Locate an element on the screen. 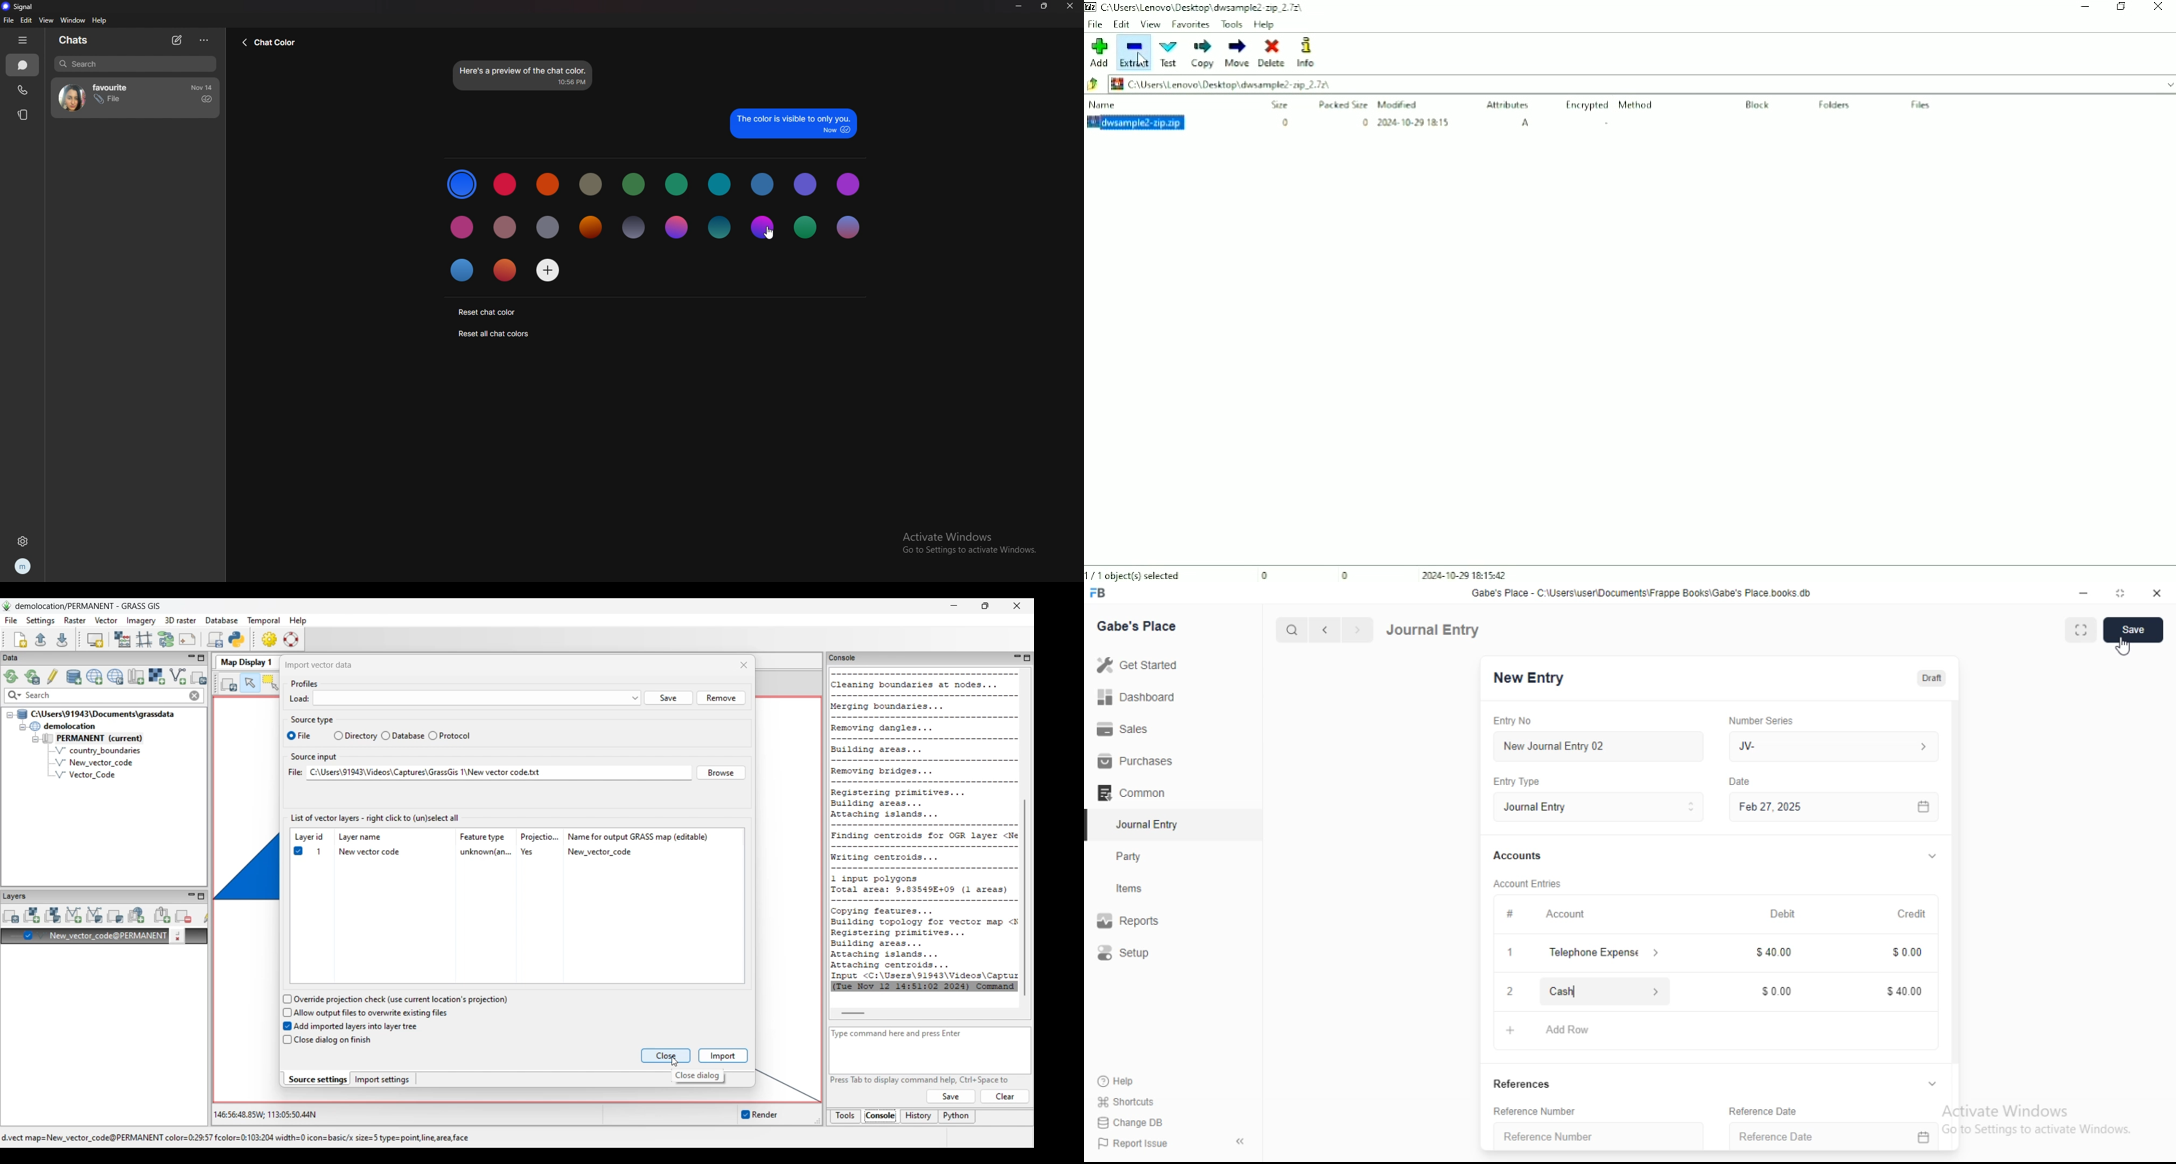 The width and height of the screenshot is (2184, 1176). Entry Type is located at coordinates (1517, 782).